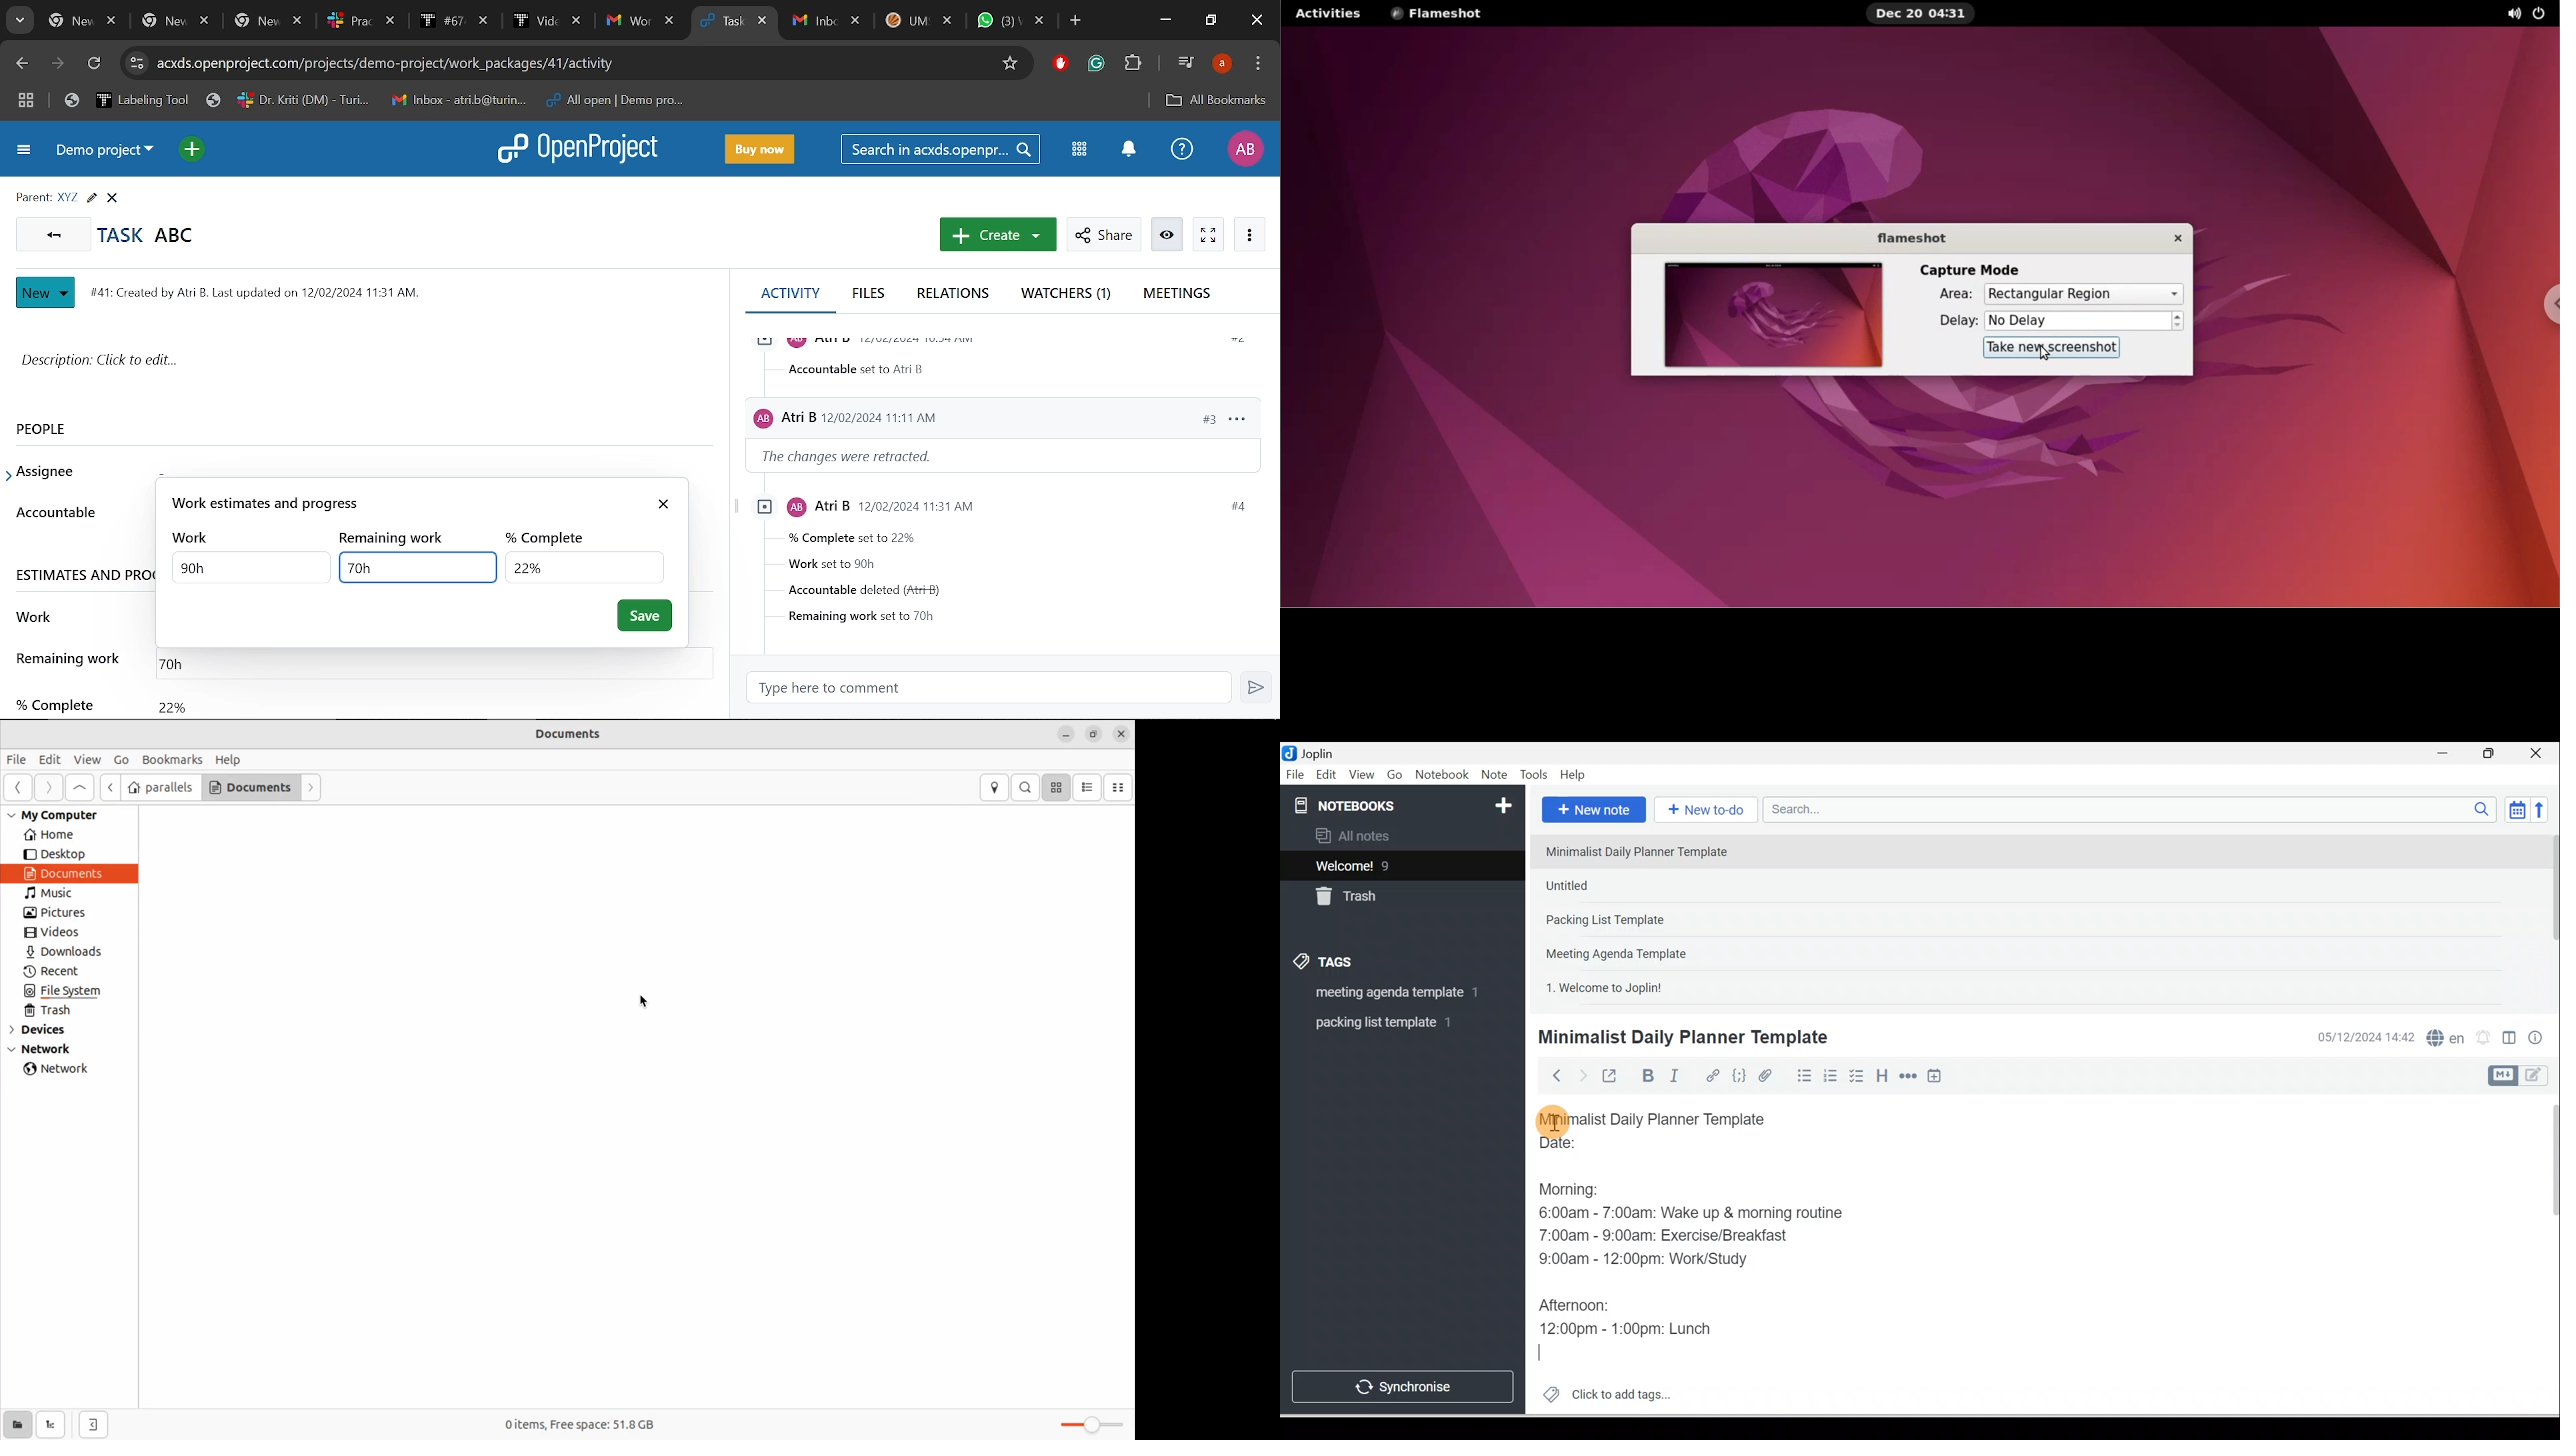  Describe the element at coordinates (1855, 1076) in the screenshot. I see `Checkbox` at that location.